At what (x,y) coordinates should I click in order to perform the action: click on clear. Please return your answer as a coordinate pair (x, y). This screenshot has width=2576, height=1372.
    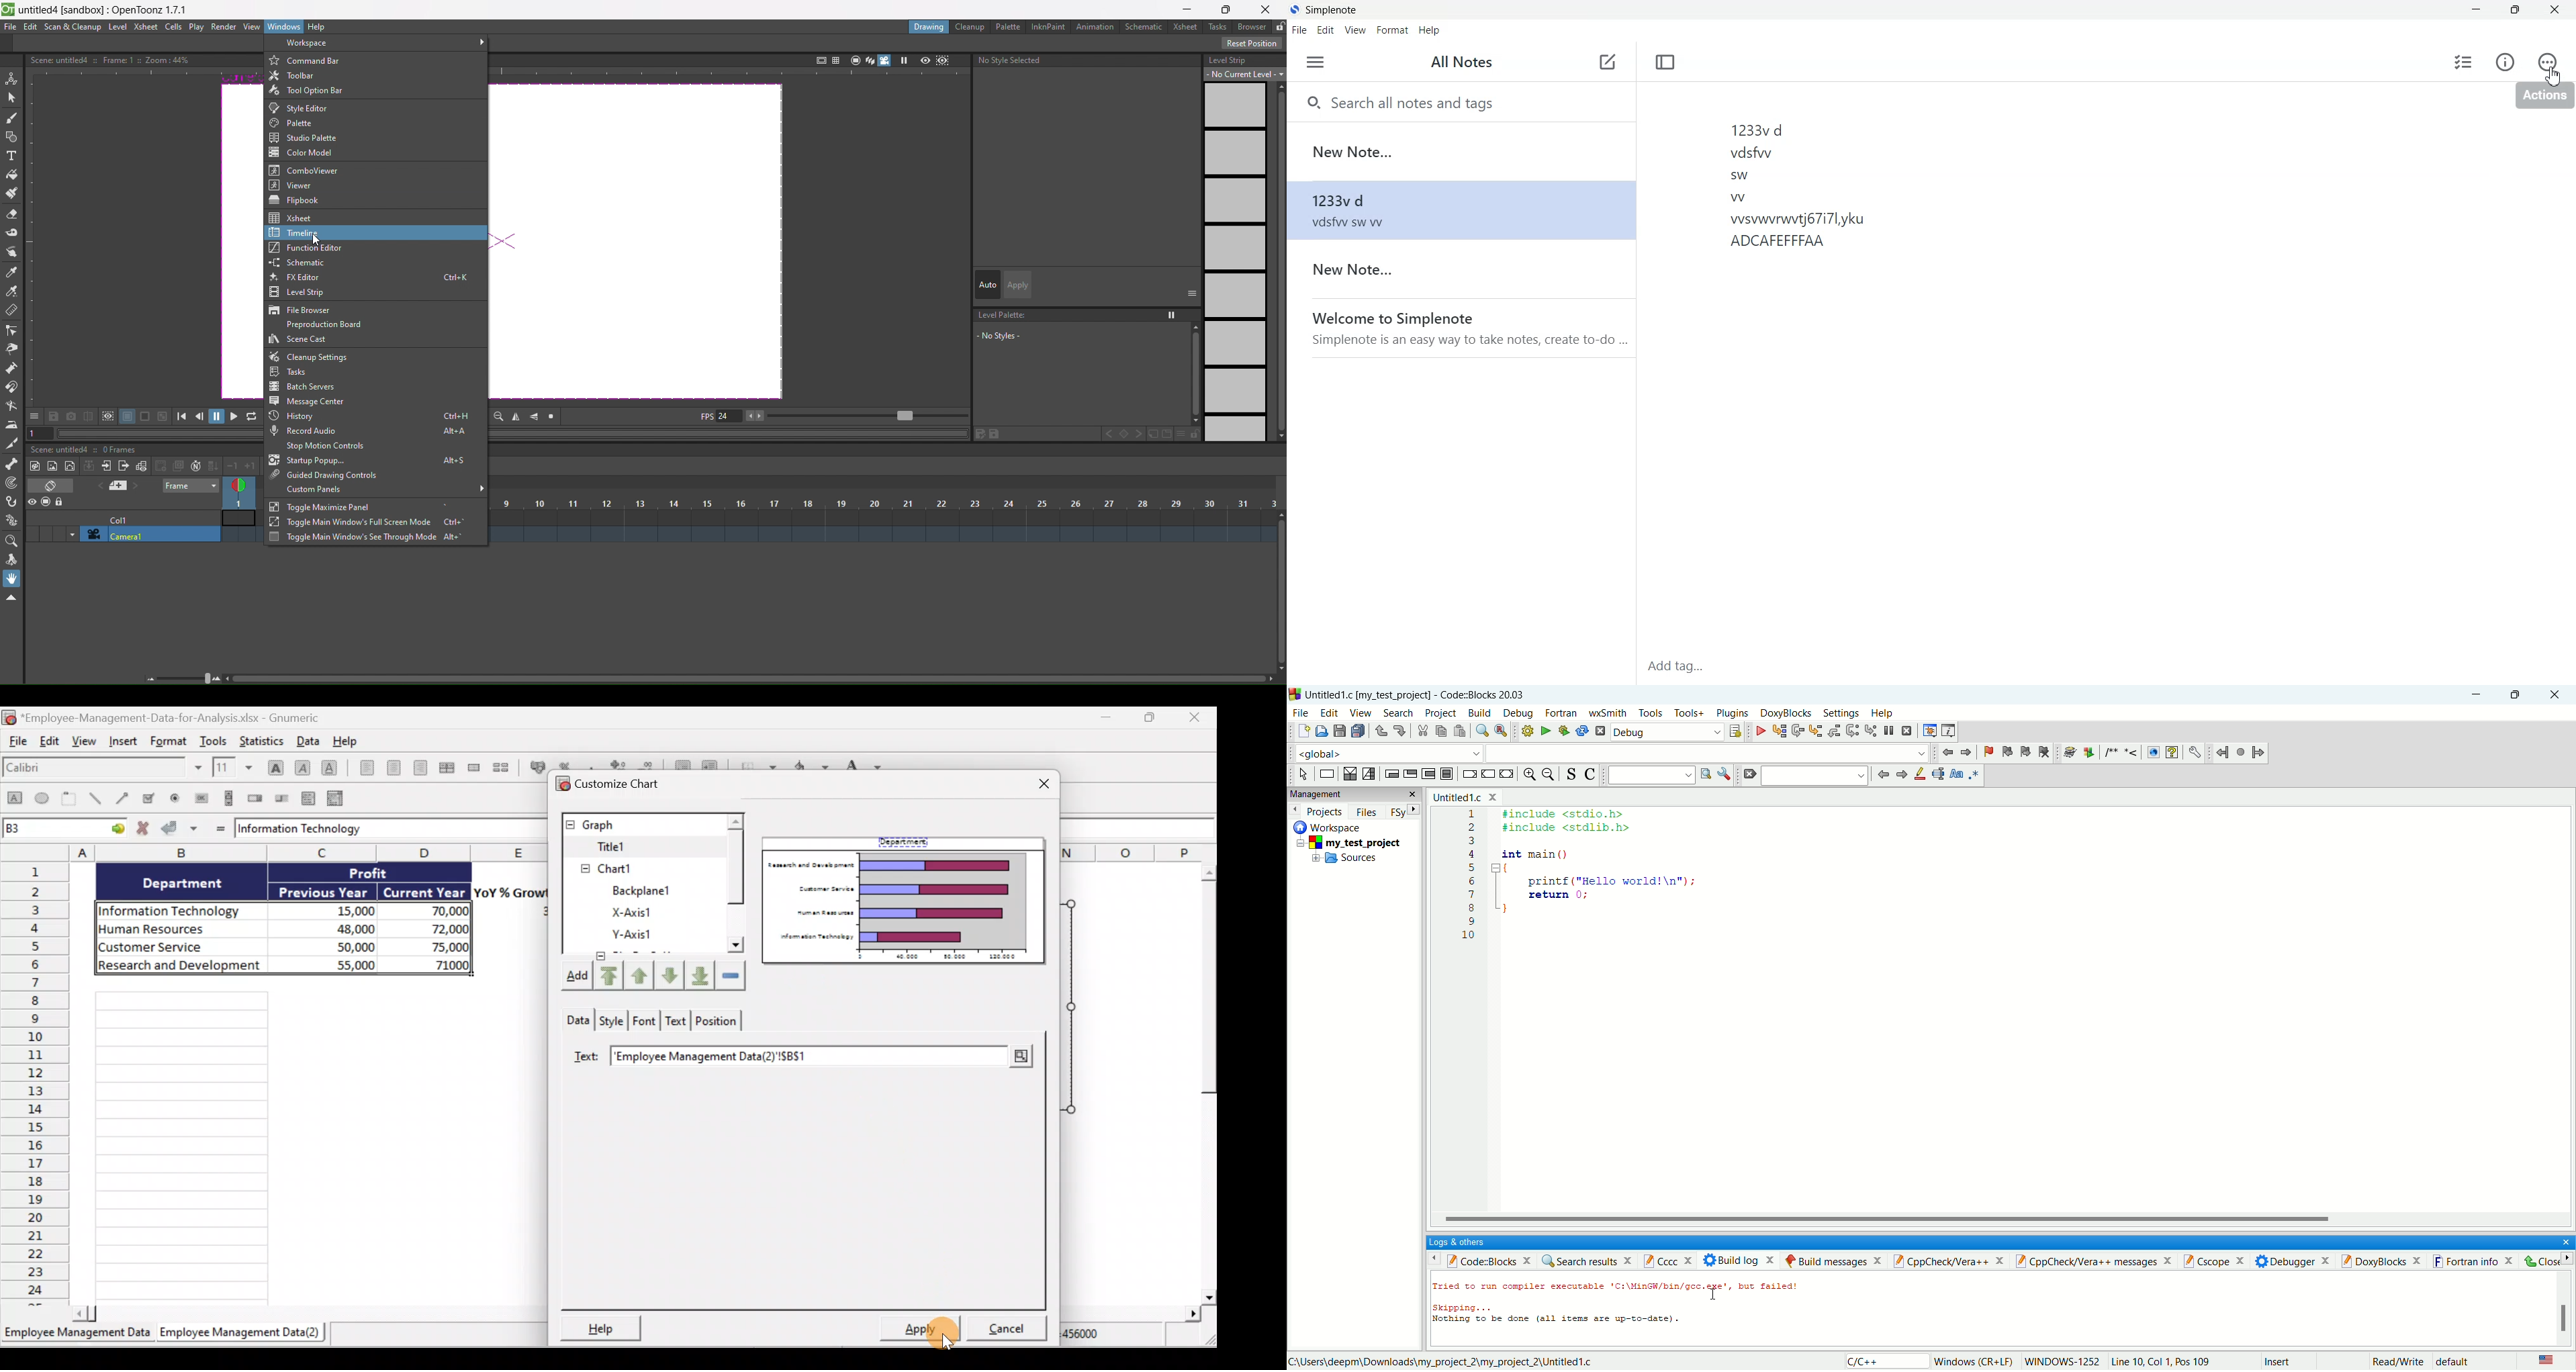
    Looking at the image, I should click on (1749, 775).